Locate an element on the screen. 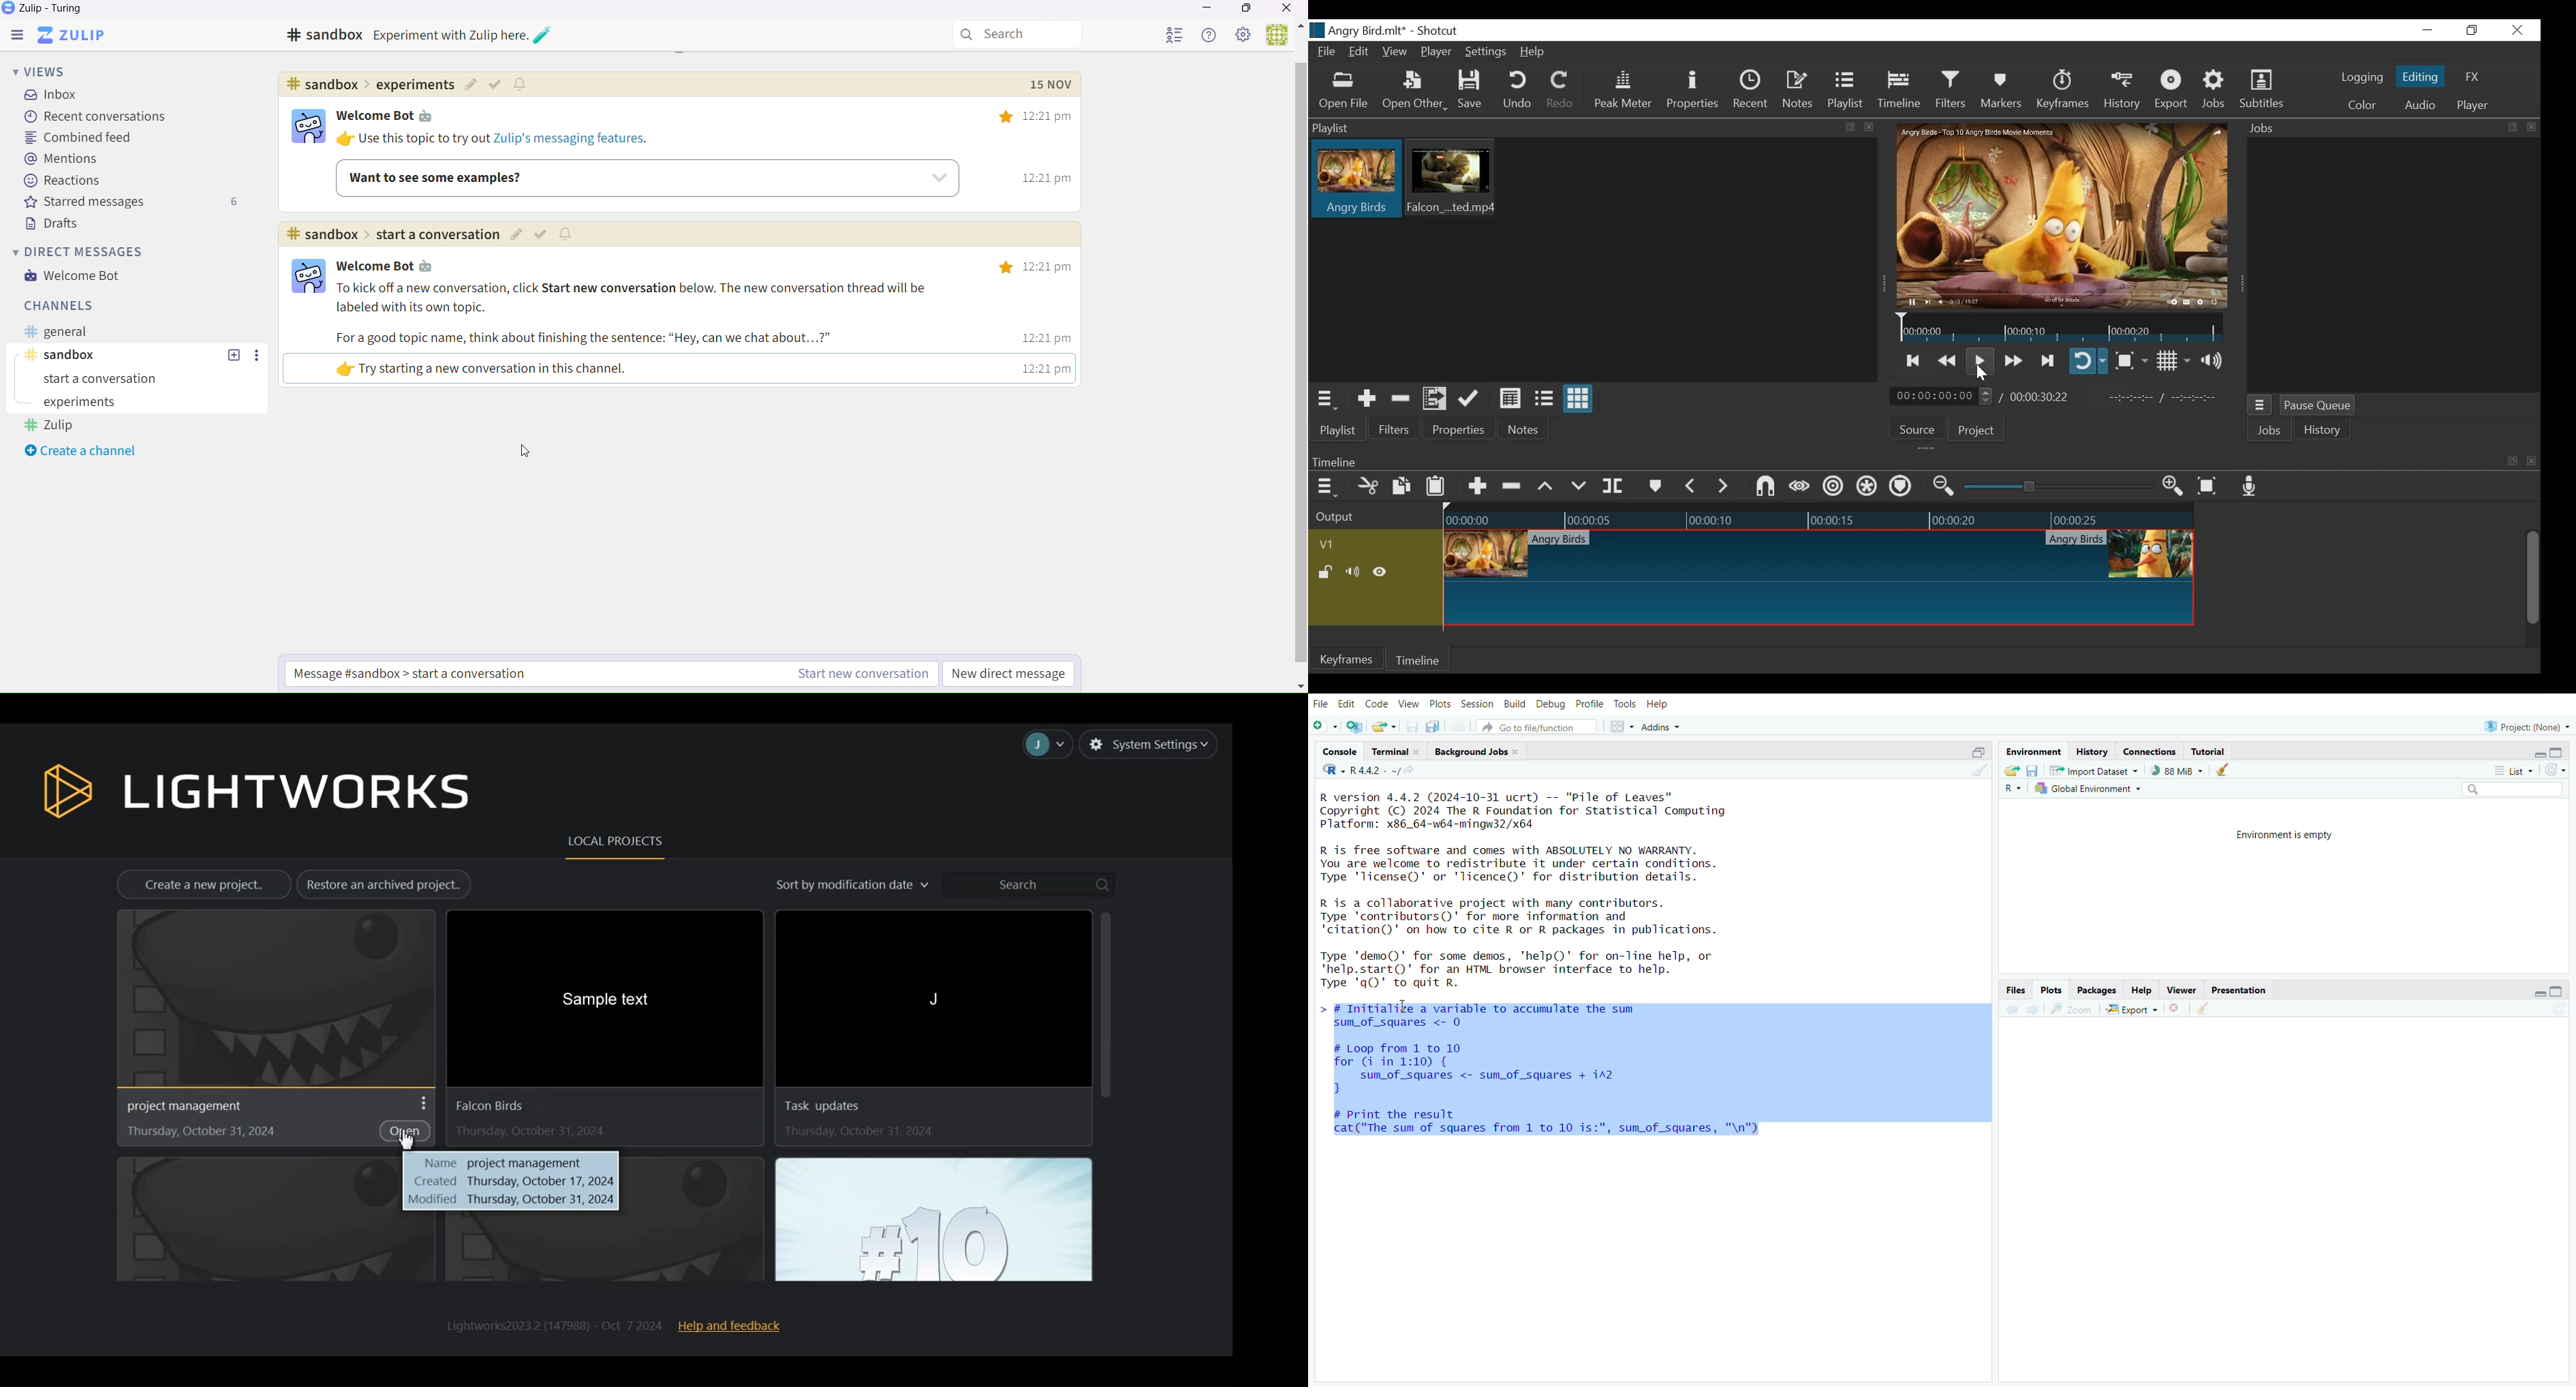 The height and width of the screenshot is (1400, 2576). name is located at coordinates (507, 1163).